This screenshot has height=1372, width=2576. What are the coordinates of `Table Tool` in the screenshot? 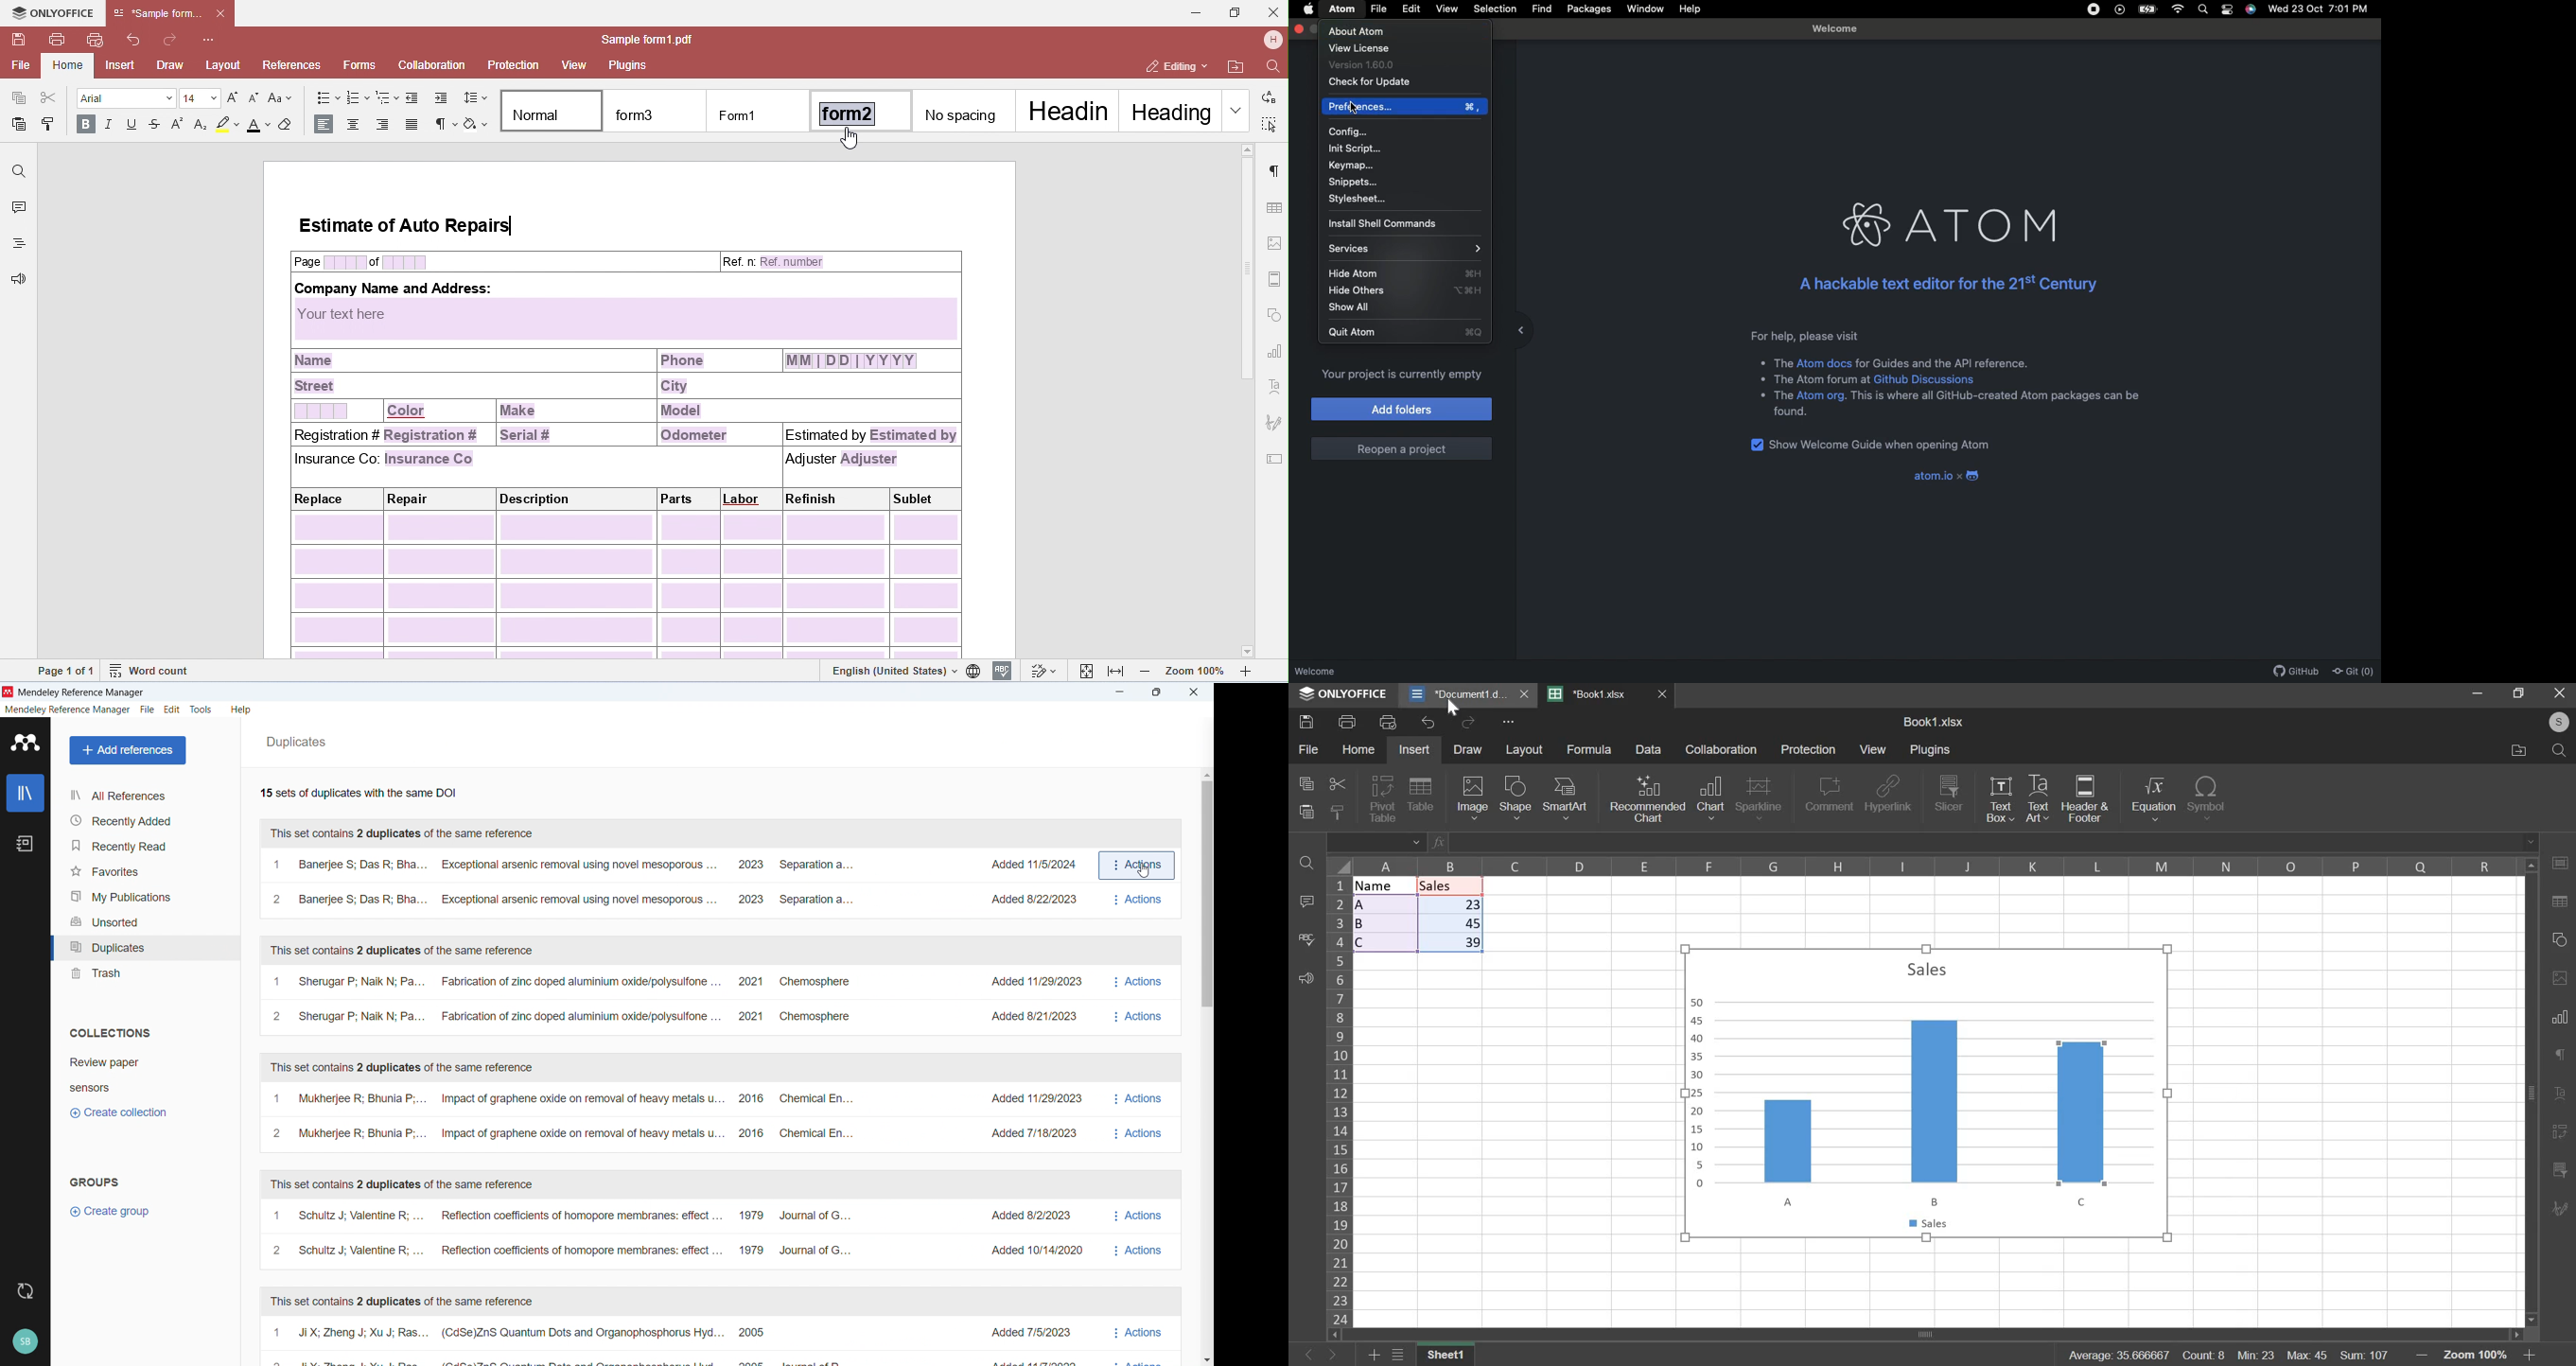 It's located at (2560, 862).